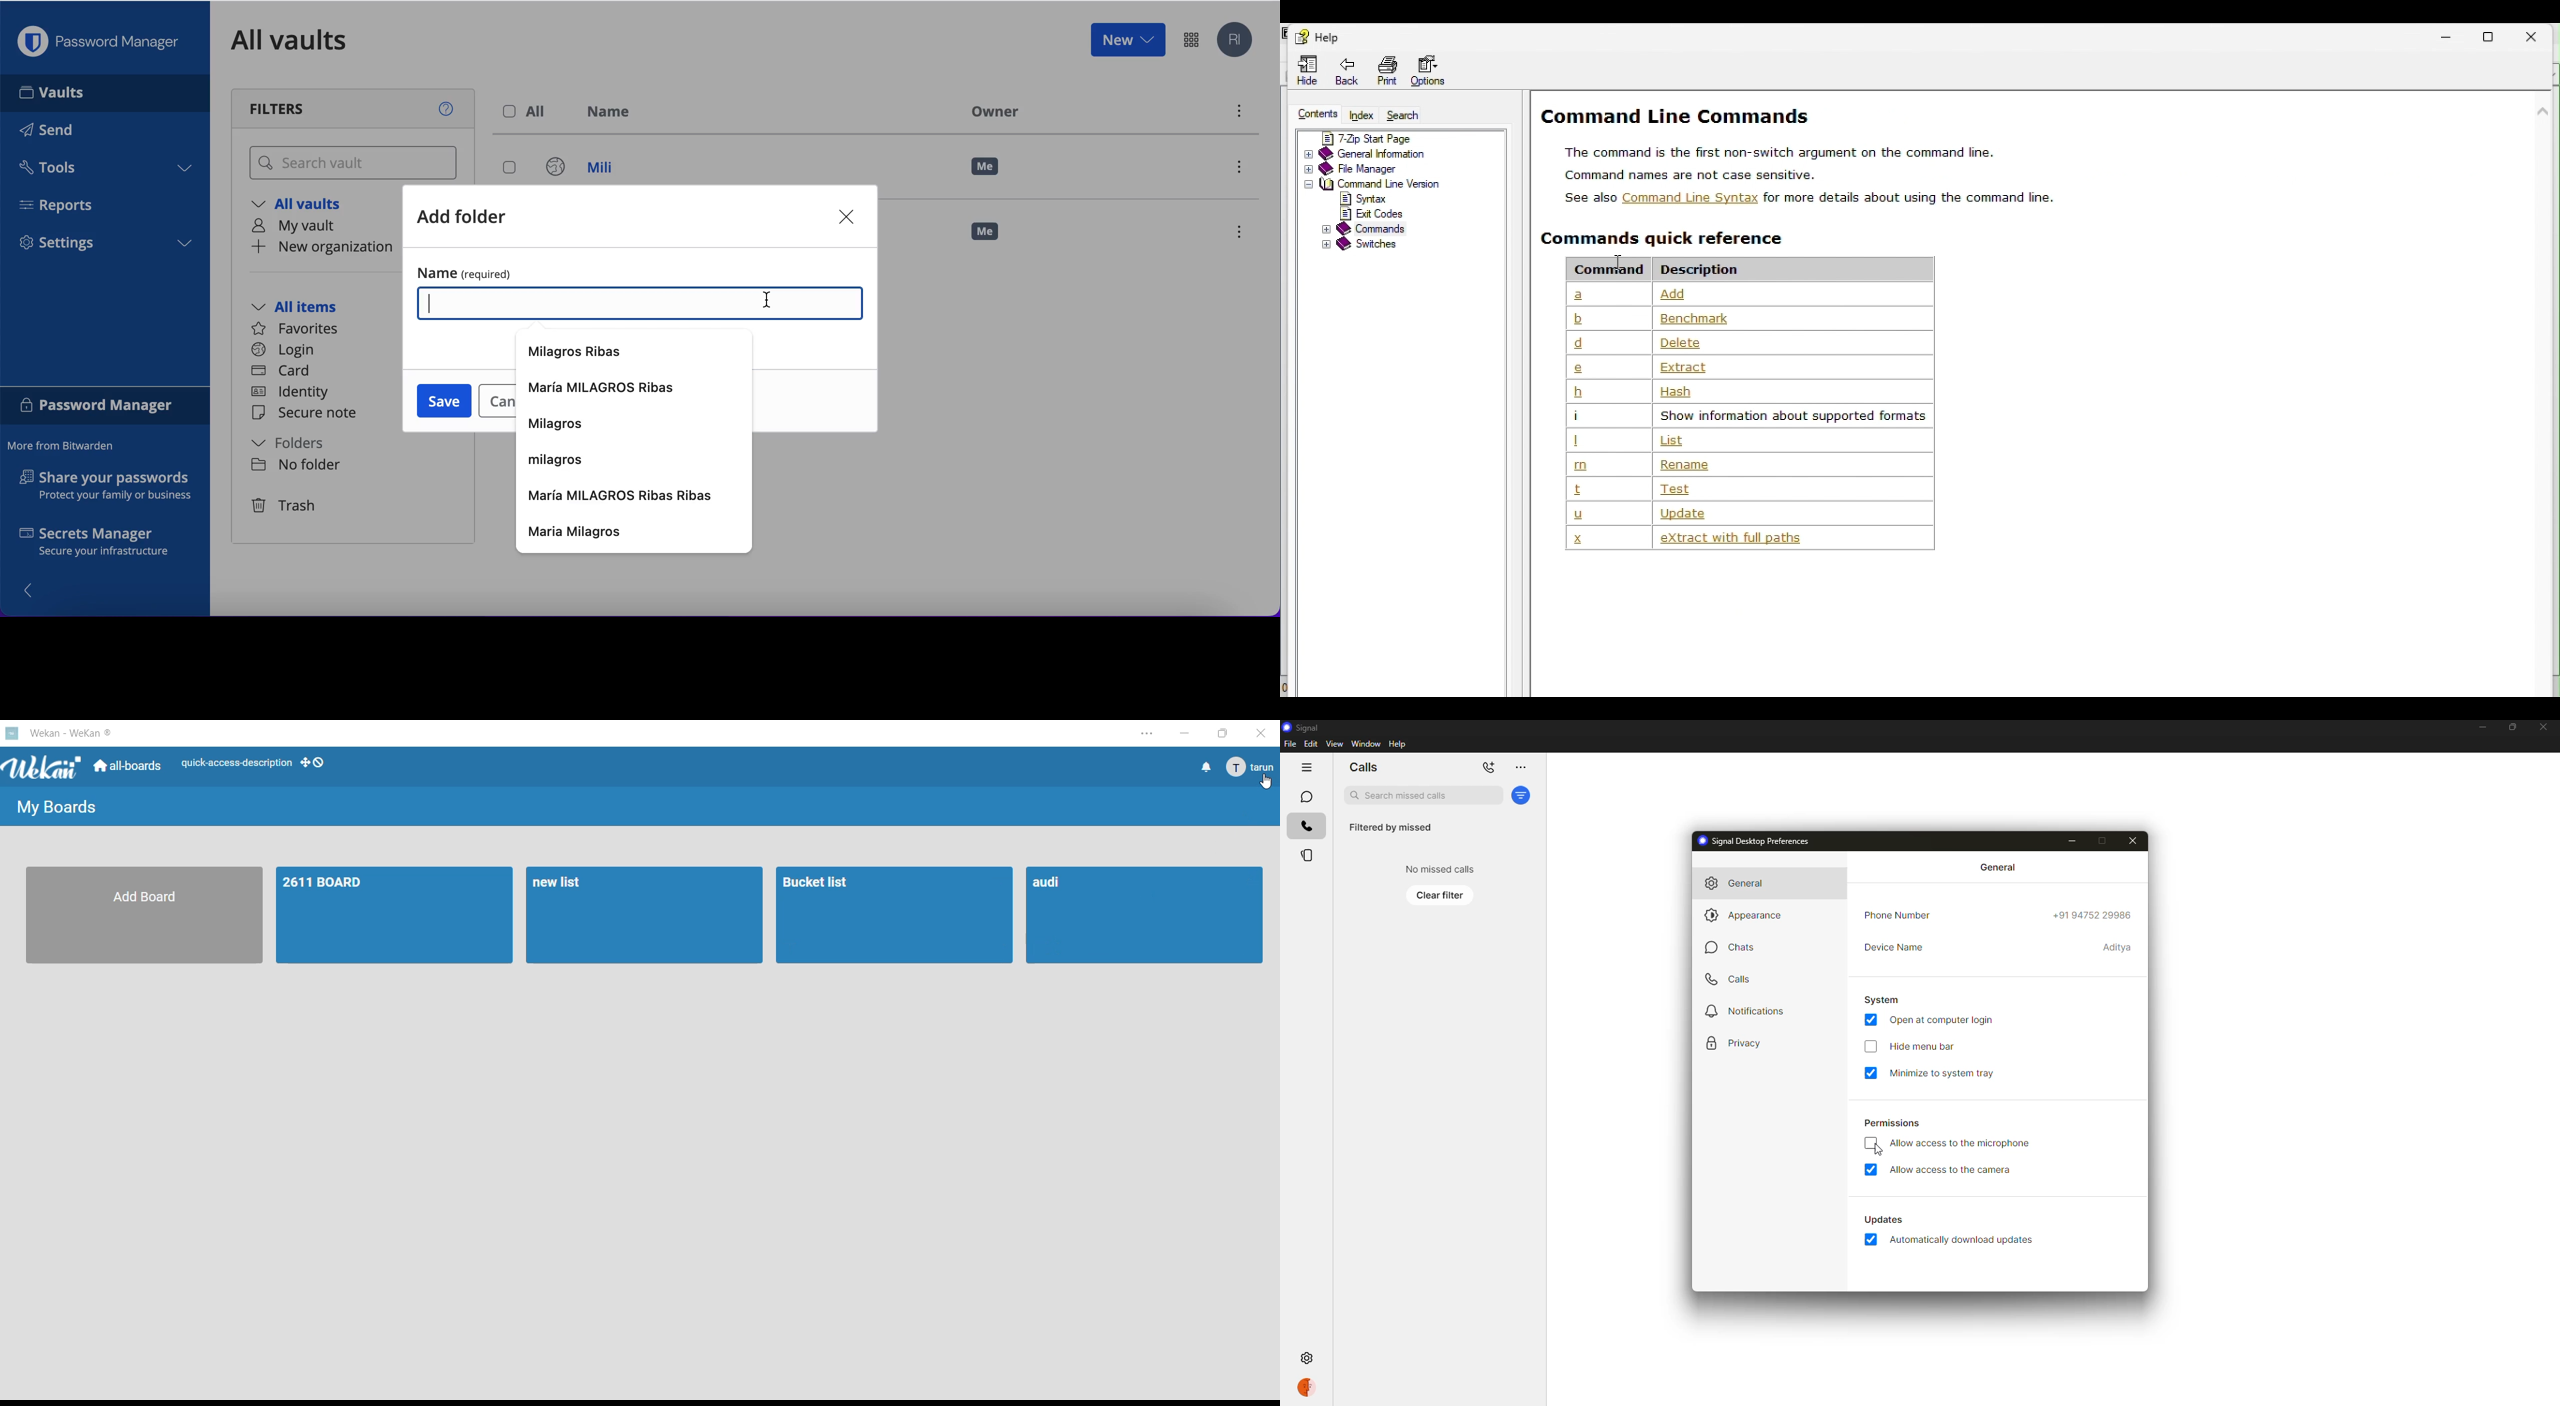  Describe the element at coordinates (298, 444) in the screenshot. I see `folders` at that location.